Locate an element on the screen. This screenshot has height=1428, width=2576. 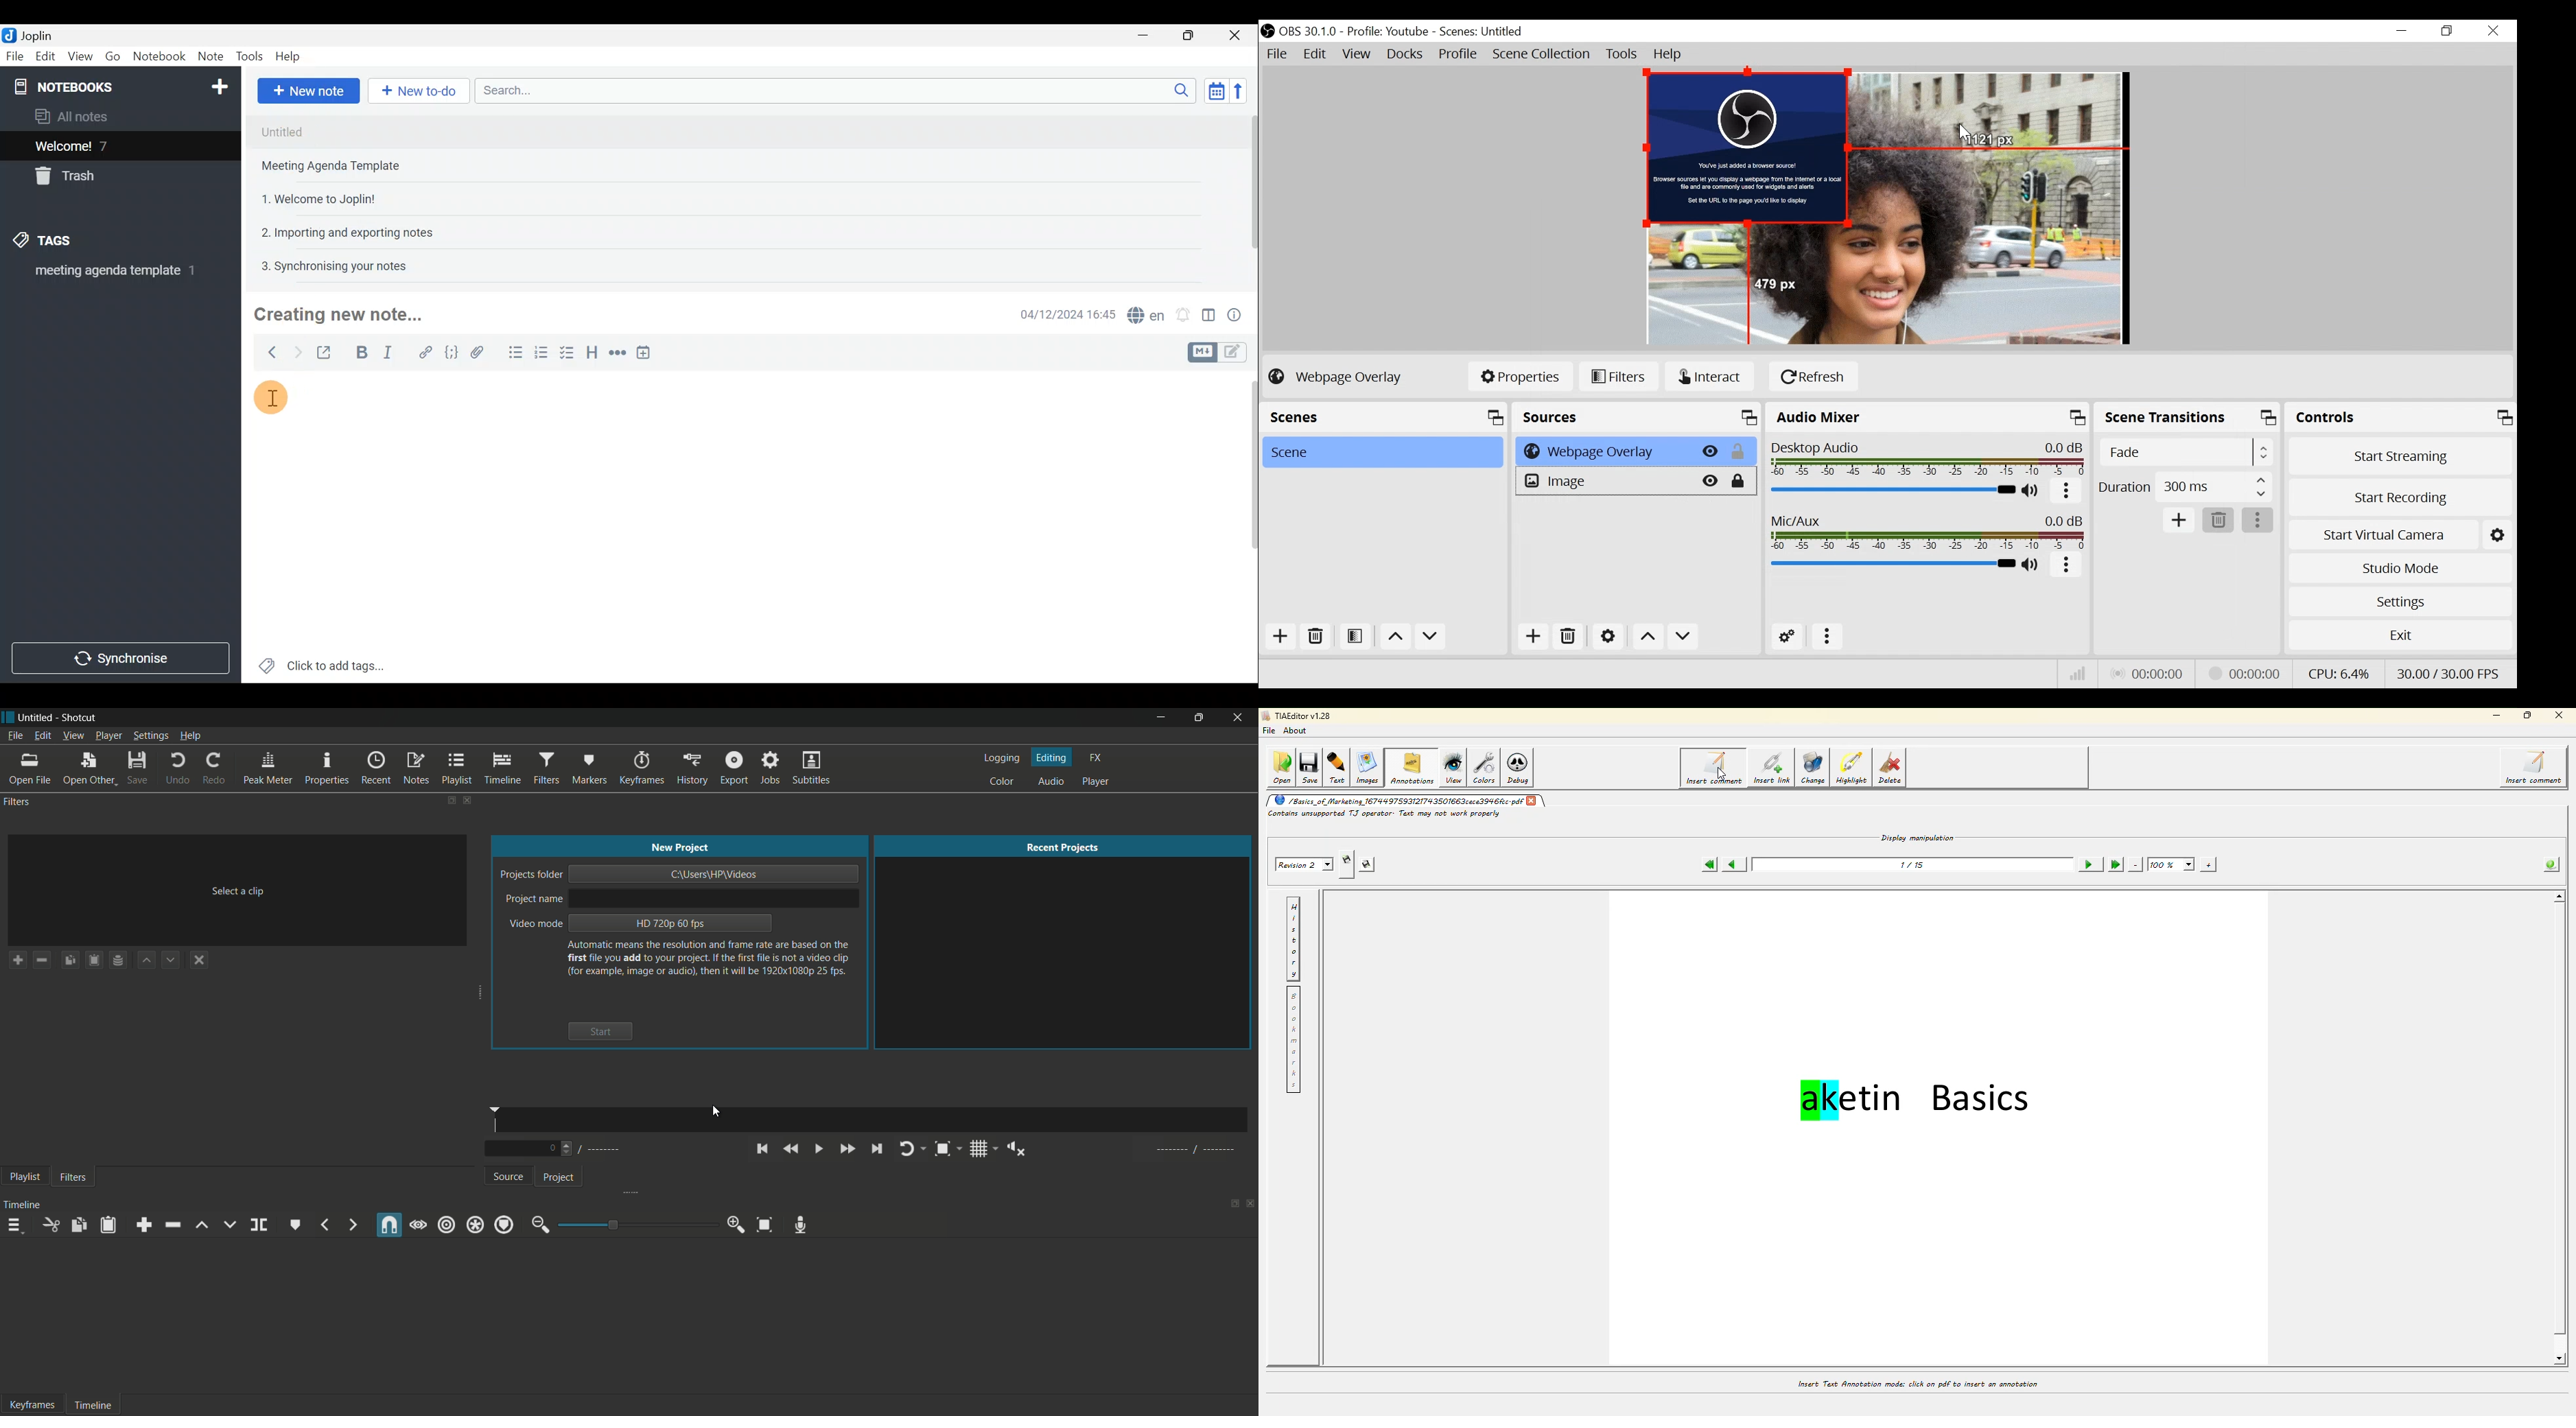
Horizontal rule is located at coordinates (616, 353).